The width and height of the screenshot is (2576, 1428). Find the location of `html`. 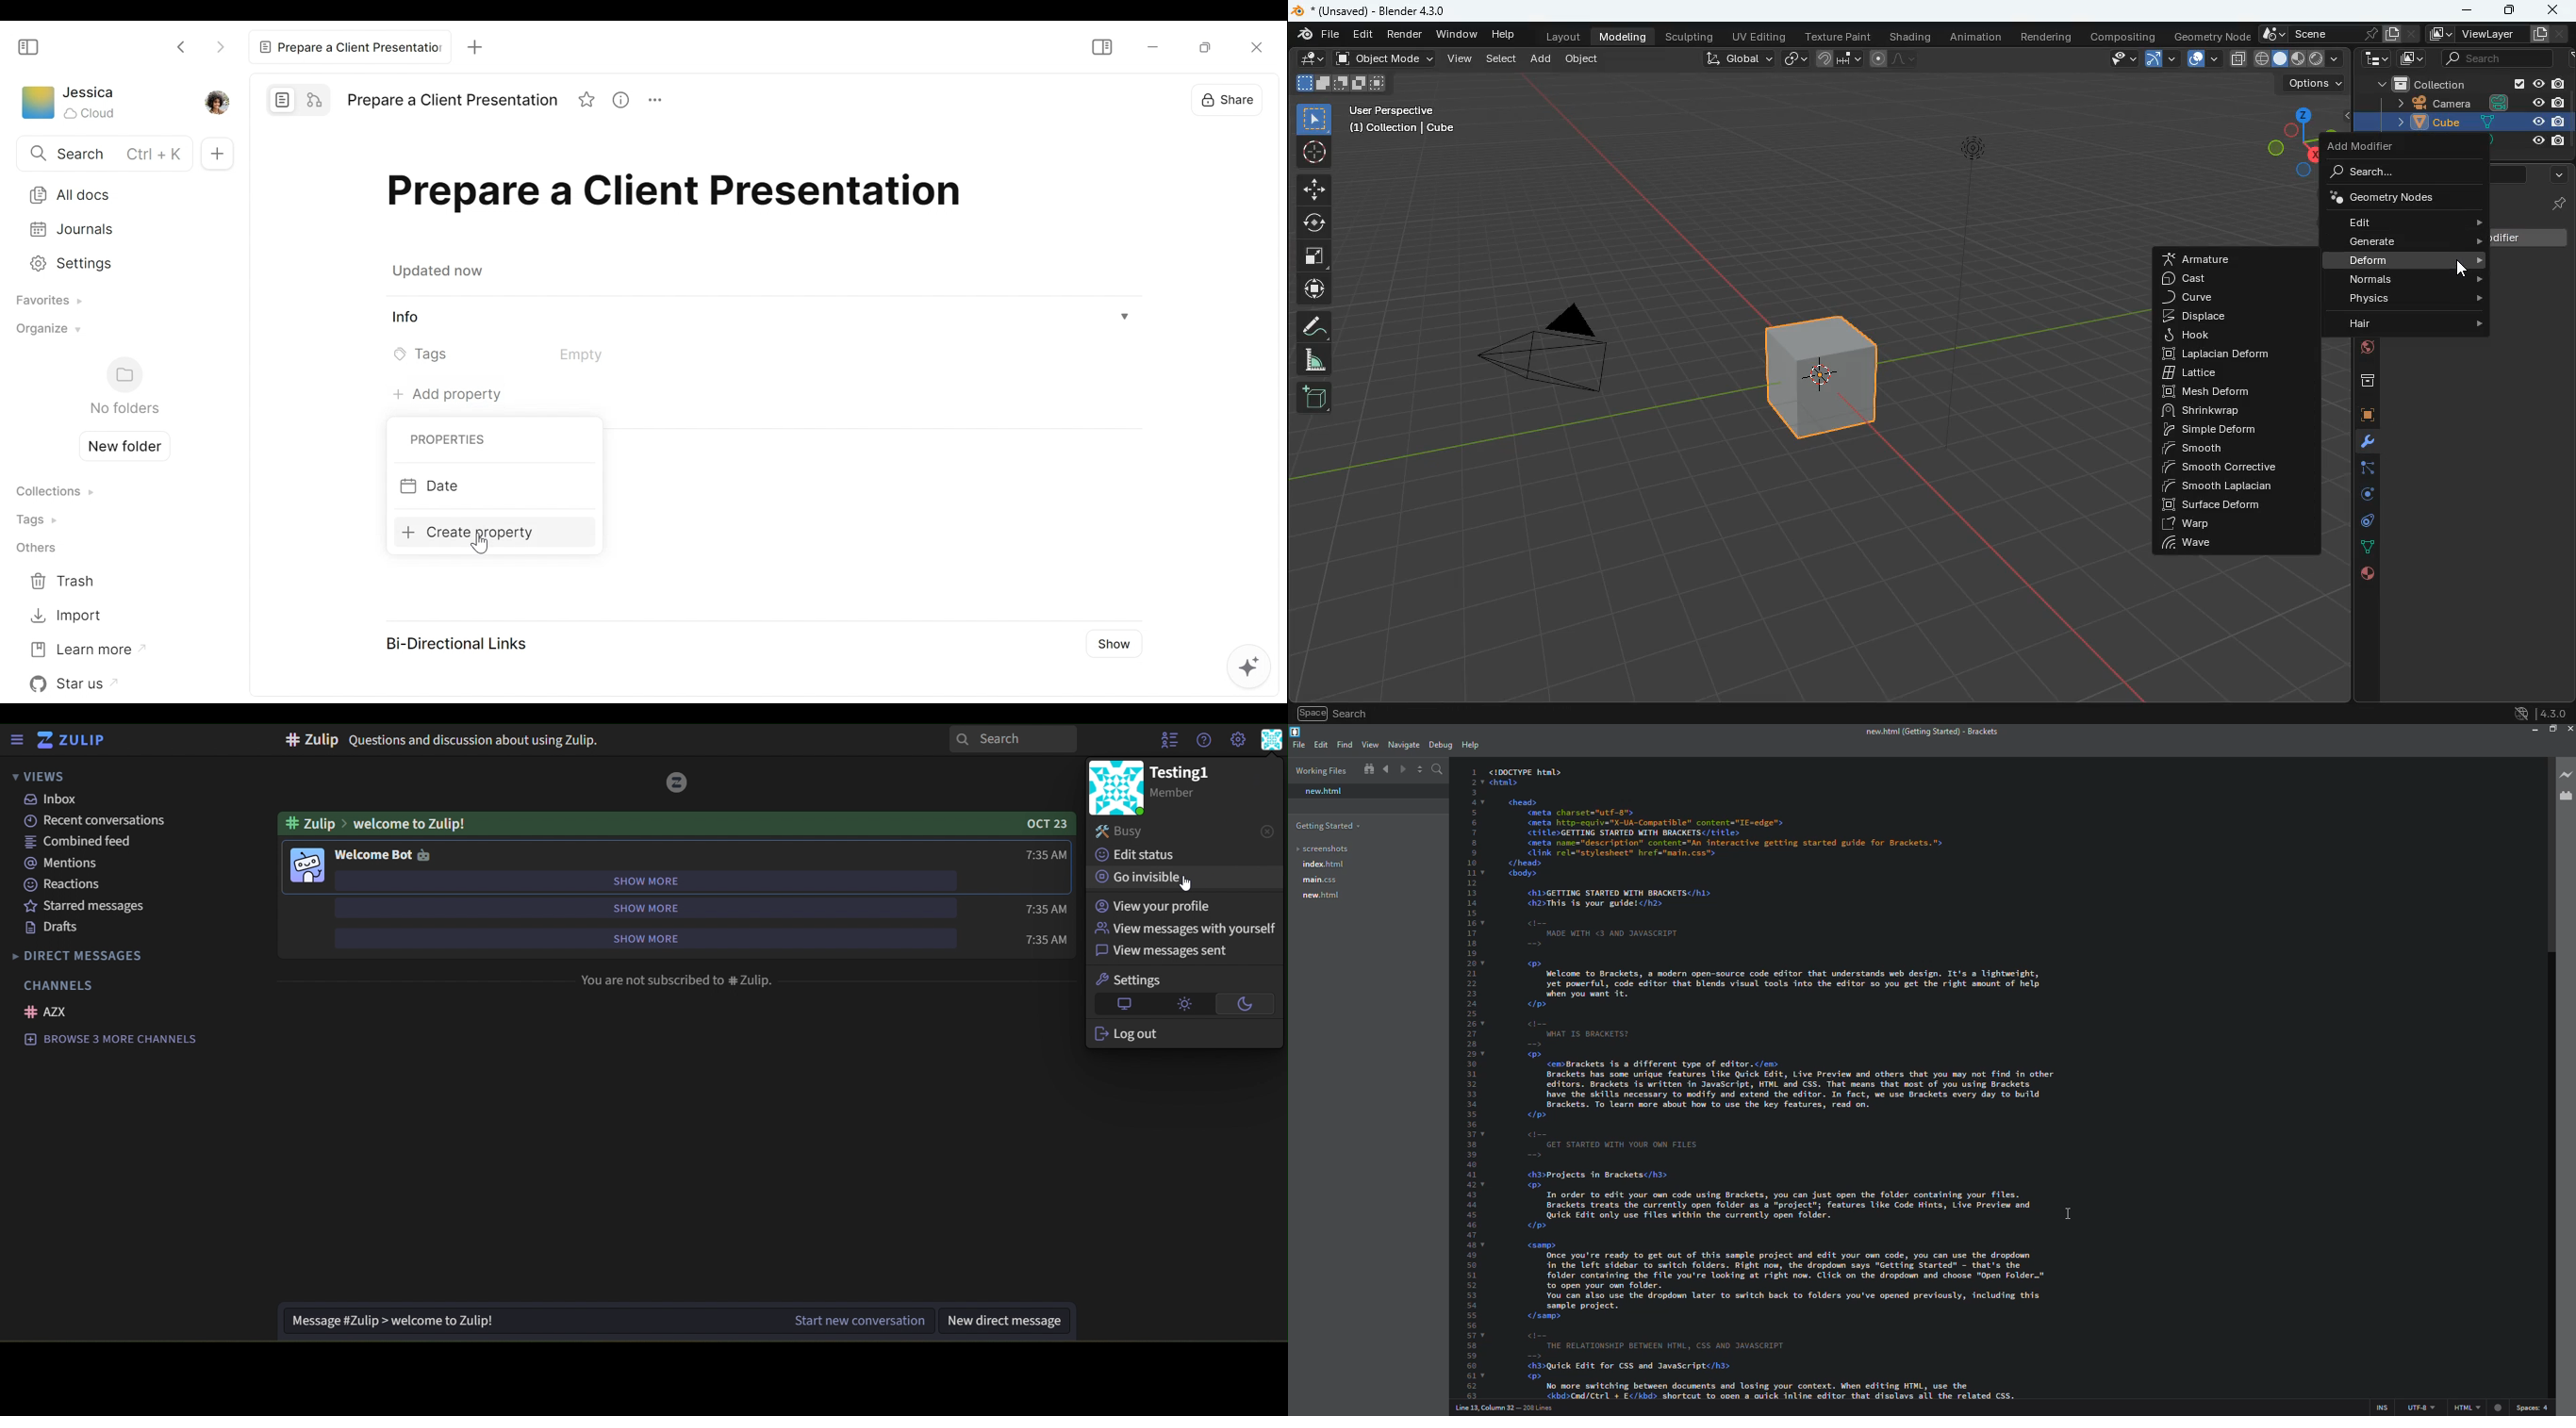

html is located at coordinates (2479, 1407).